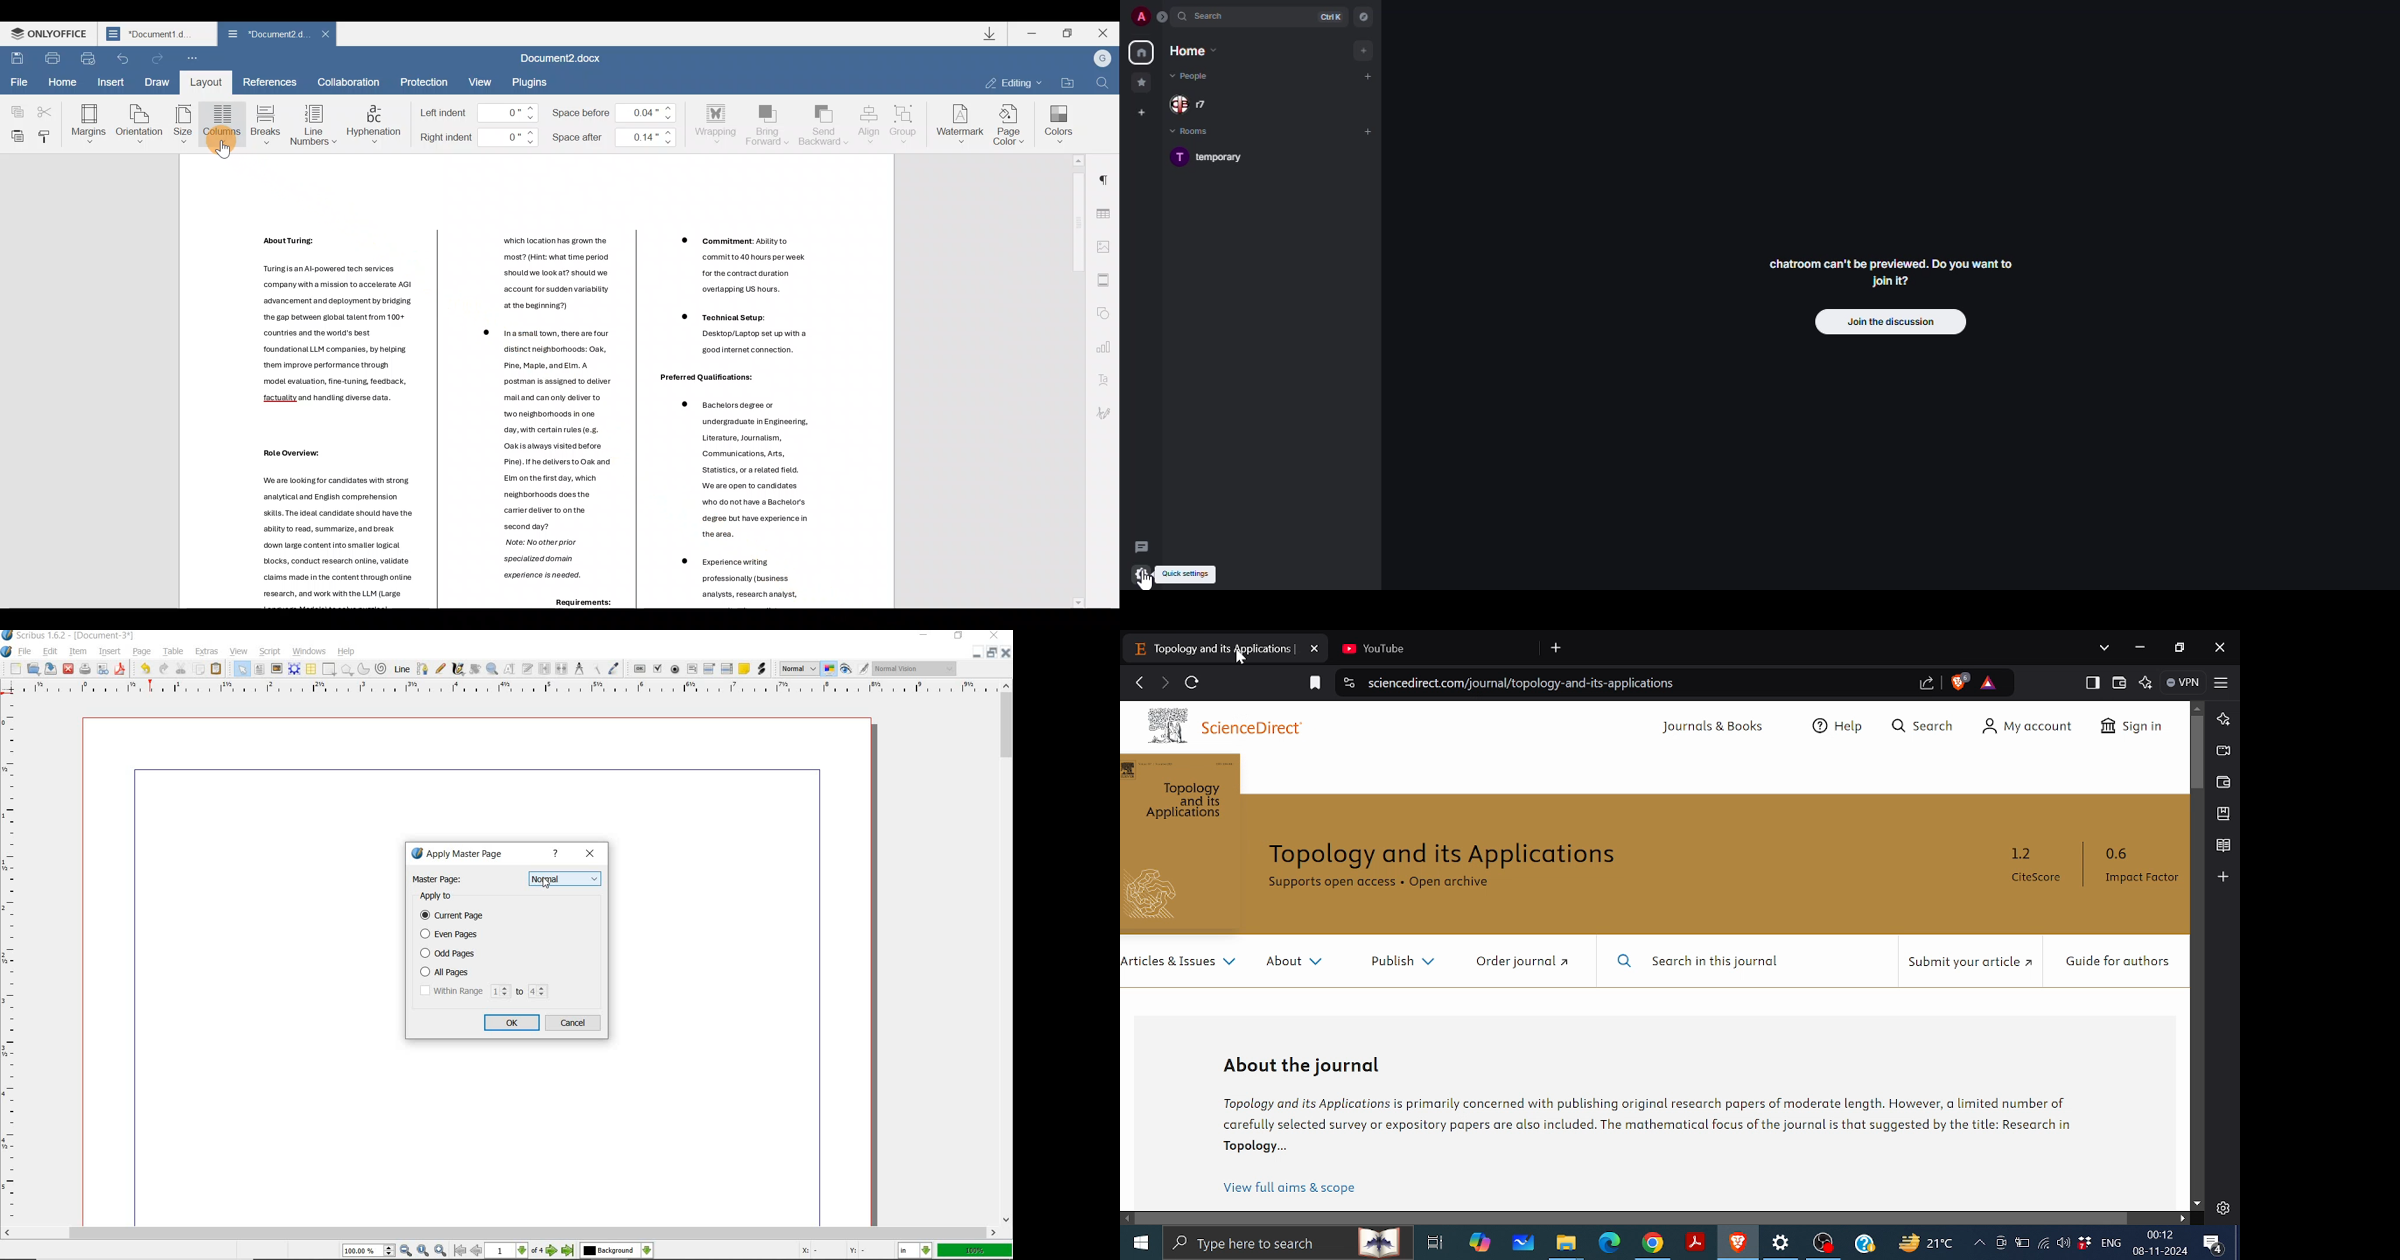 The image size is (2408, 1260). Describe the element at coordinates (869, 123) in the screenshot. I see `Align` at that location.